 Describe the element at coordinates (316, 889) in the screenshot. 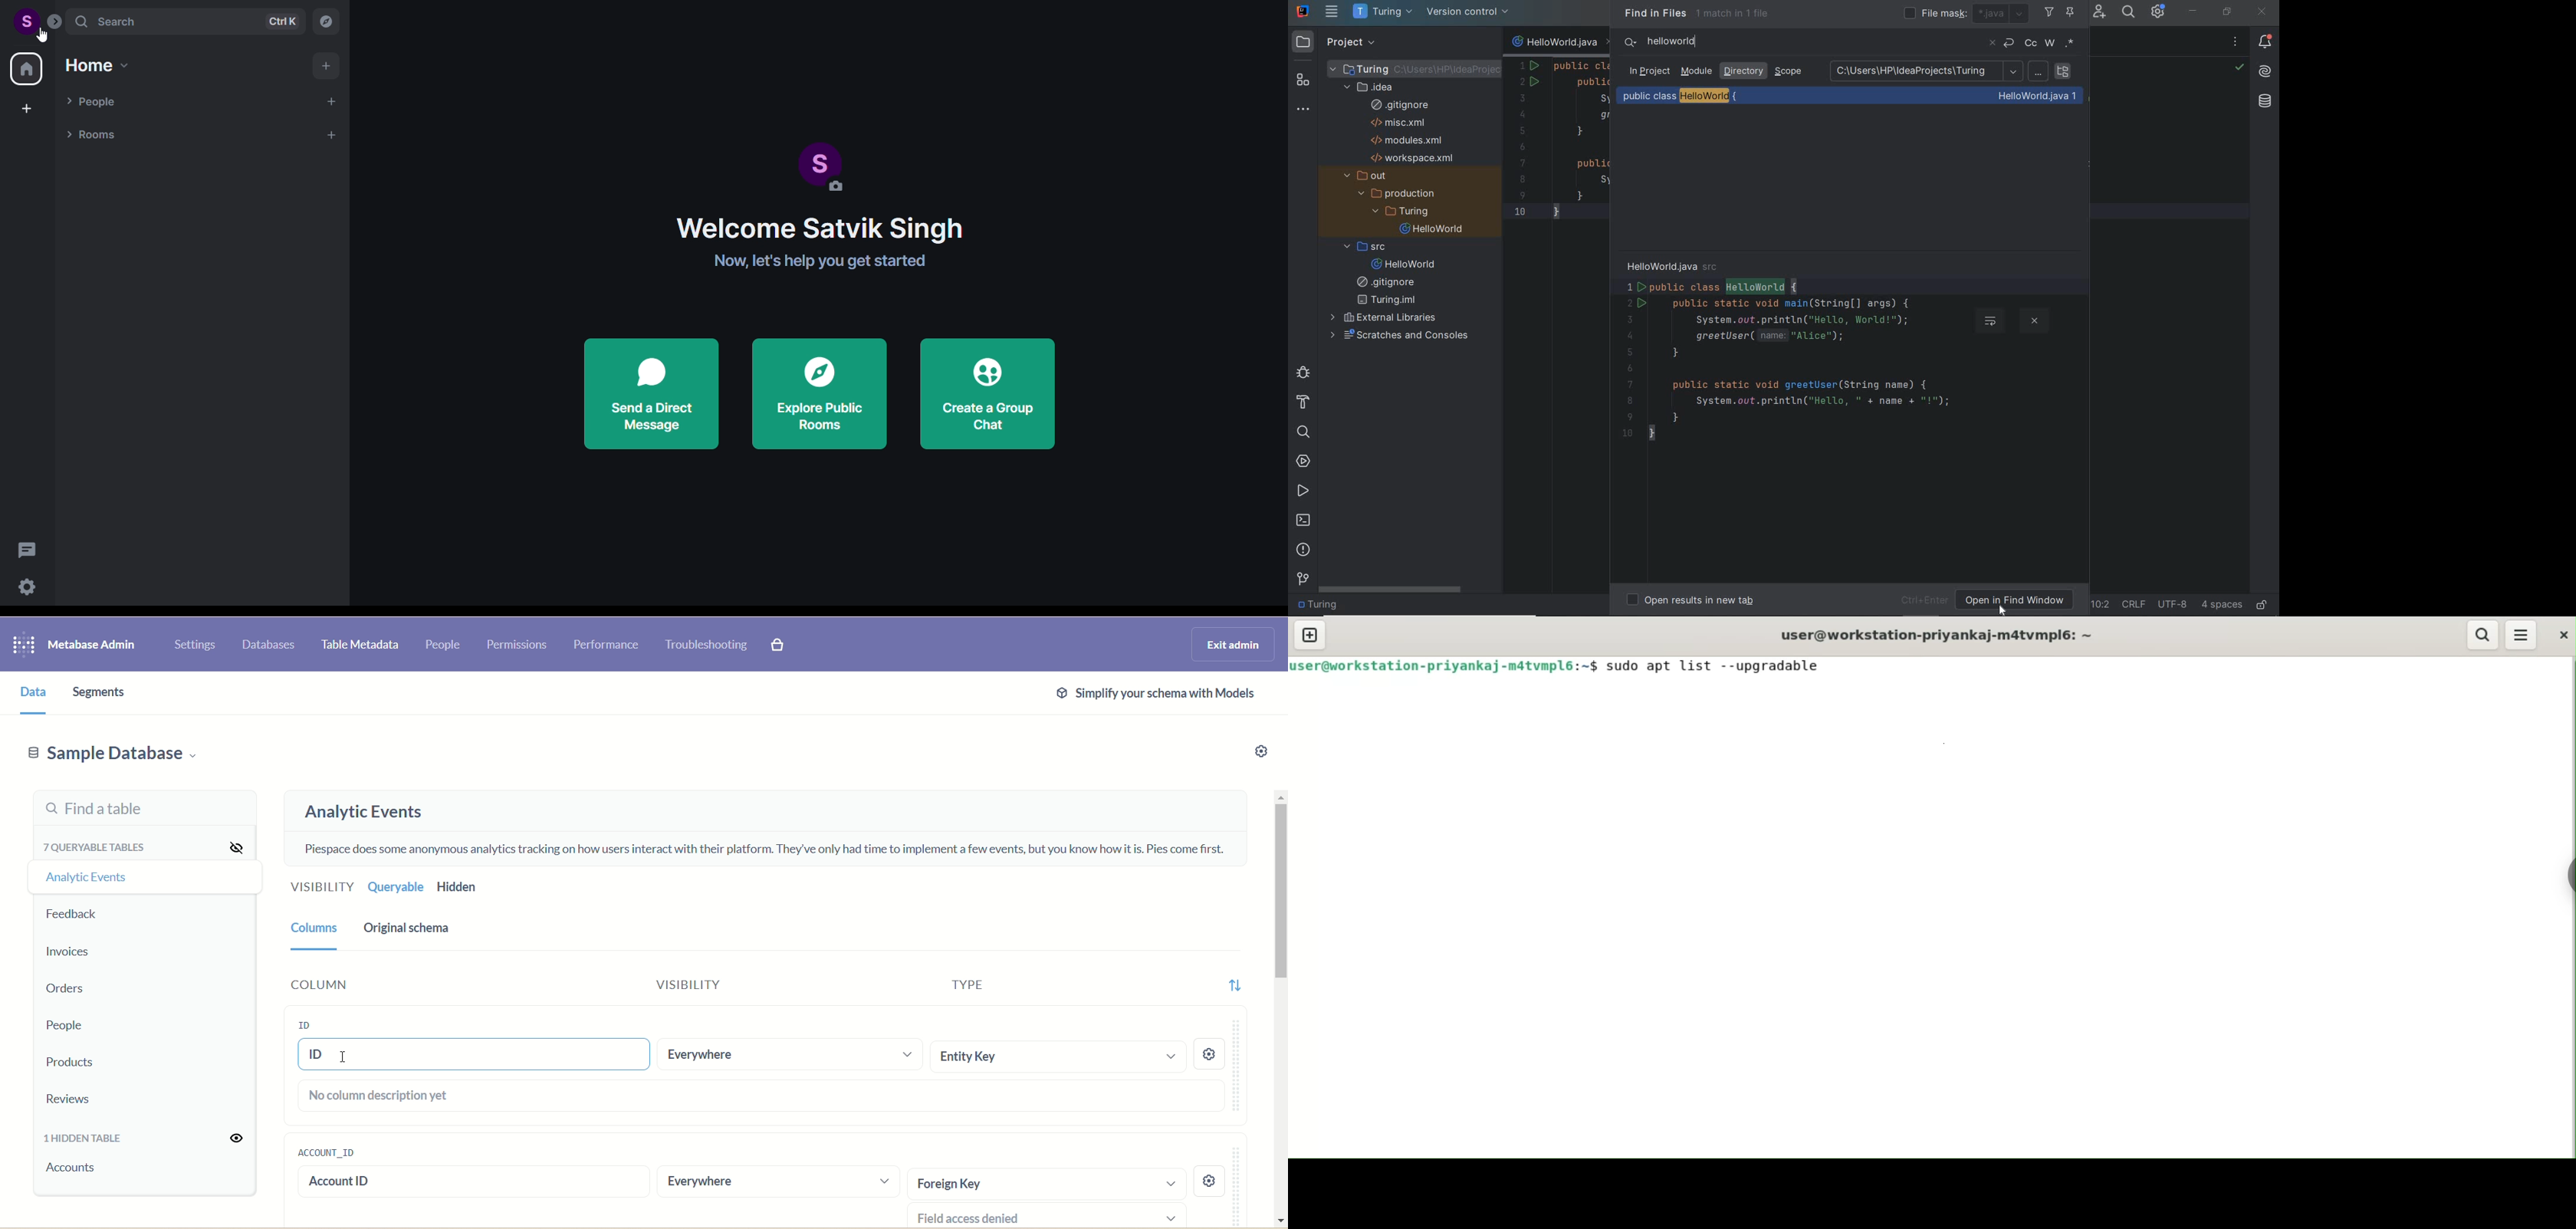

I see `Visibility` at that location.